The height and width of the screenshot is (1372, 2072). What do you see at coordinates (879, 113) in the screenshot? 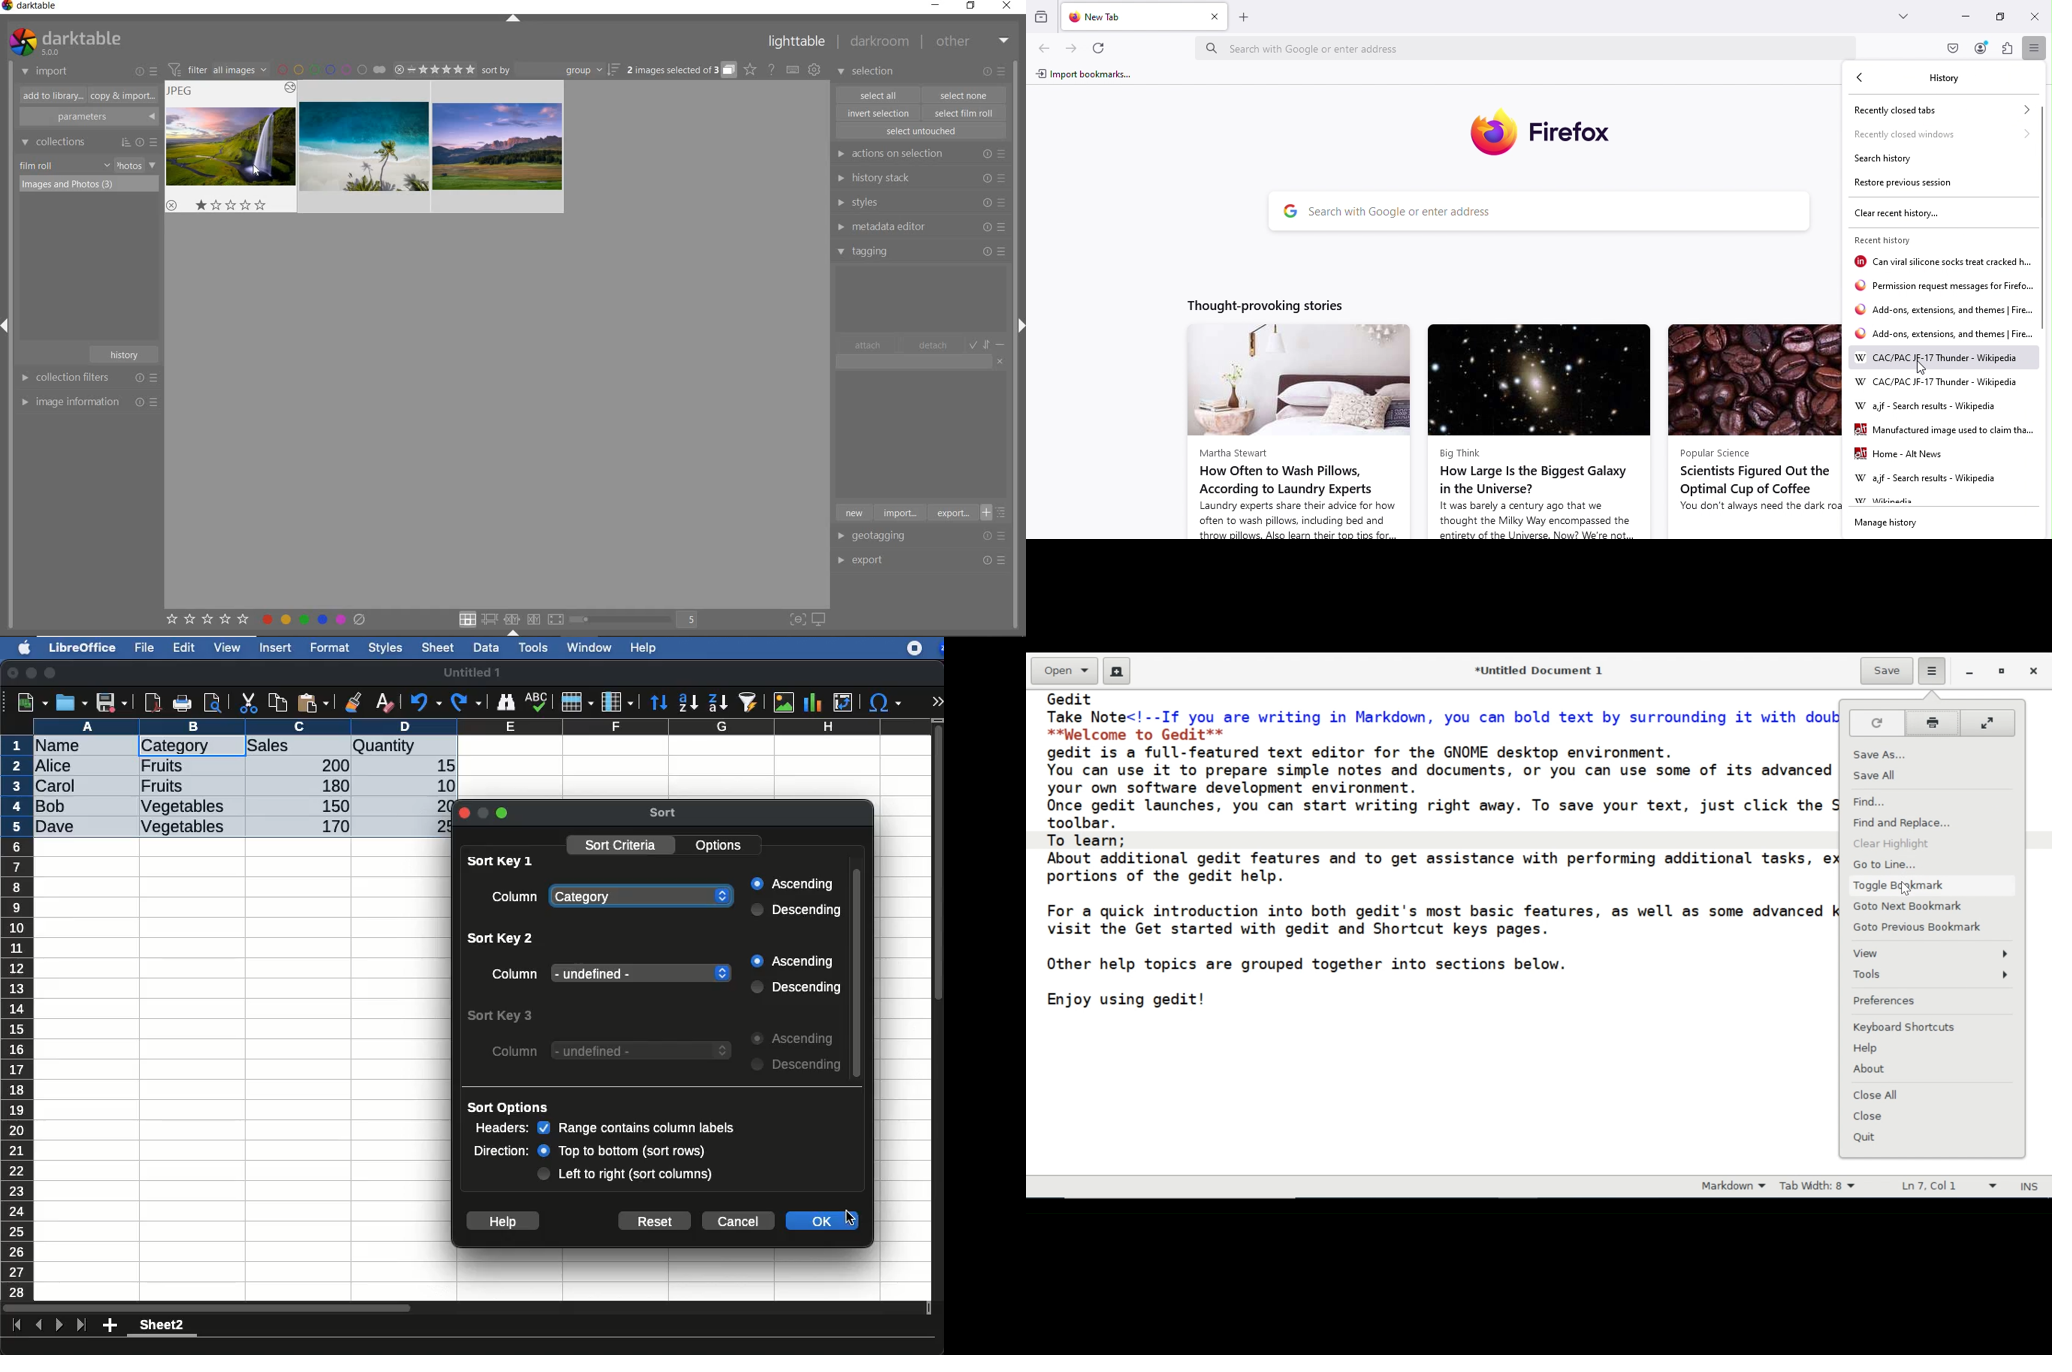
I see `invert selection` at bounding box center [879, 113].